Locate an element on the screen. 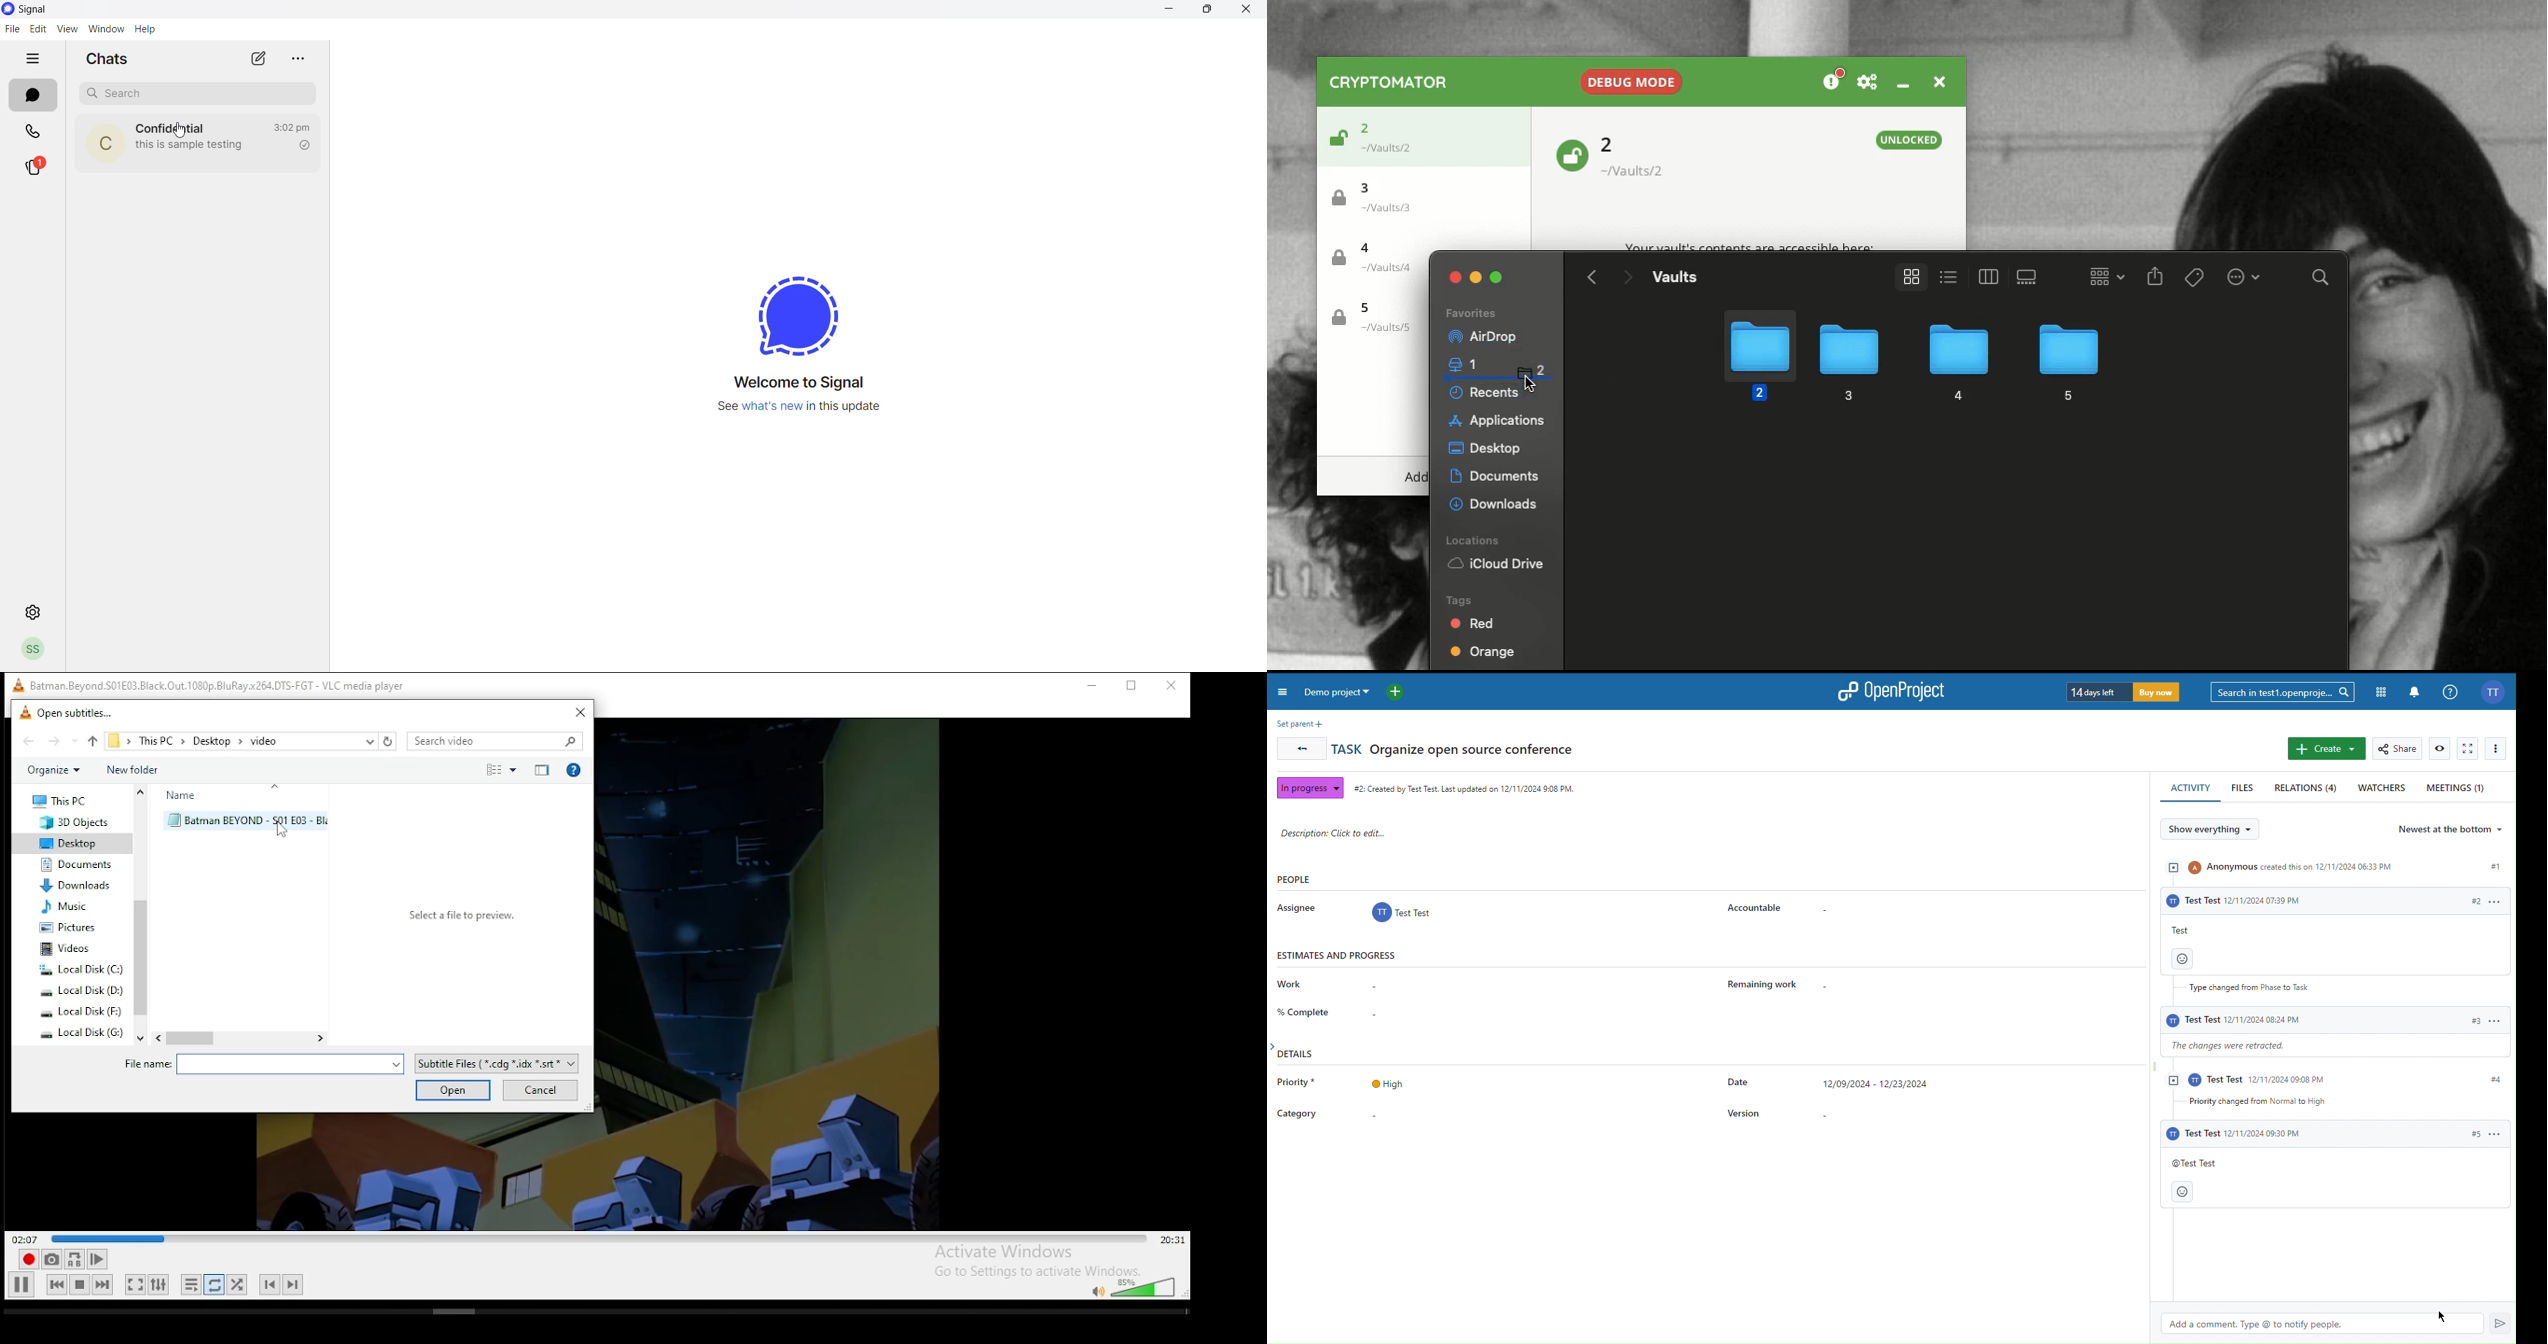 Image resolution: width=2548 pixels, height=1344 pixels. welcome message is located at coordinates (797, 384).